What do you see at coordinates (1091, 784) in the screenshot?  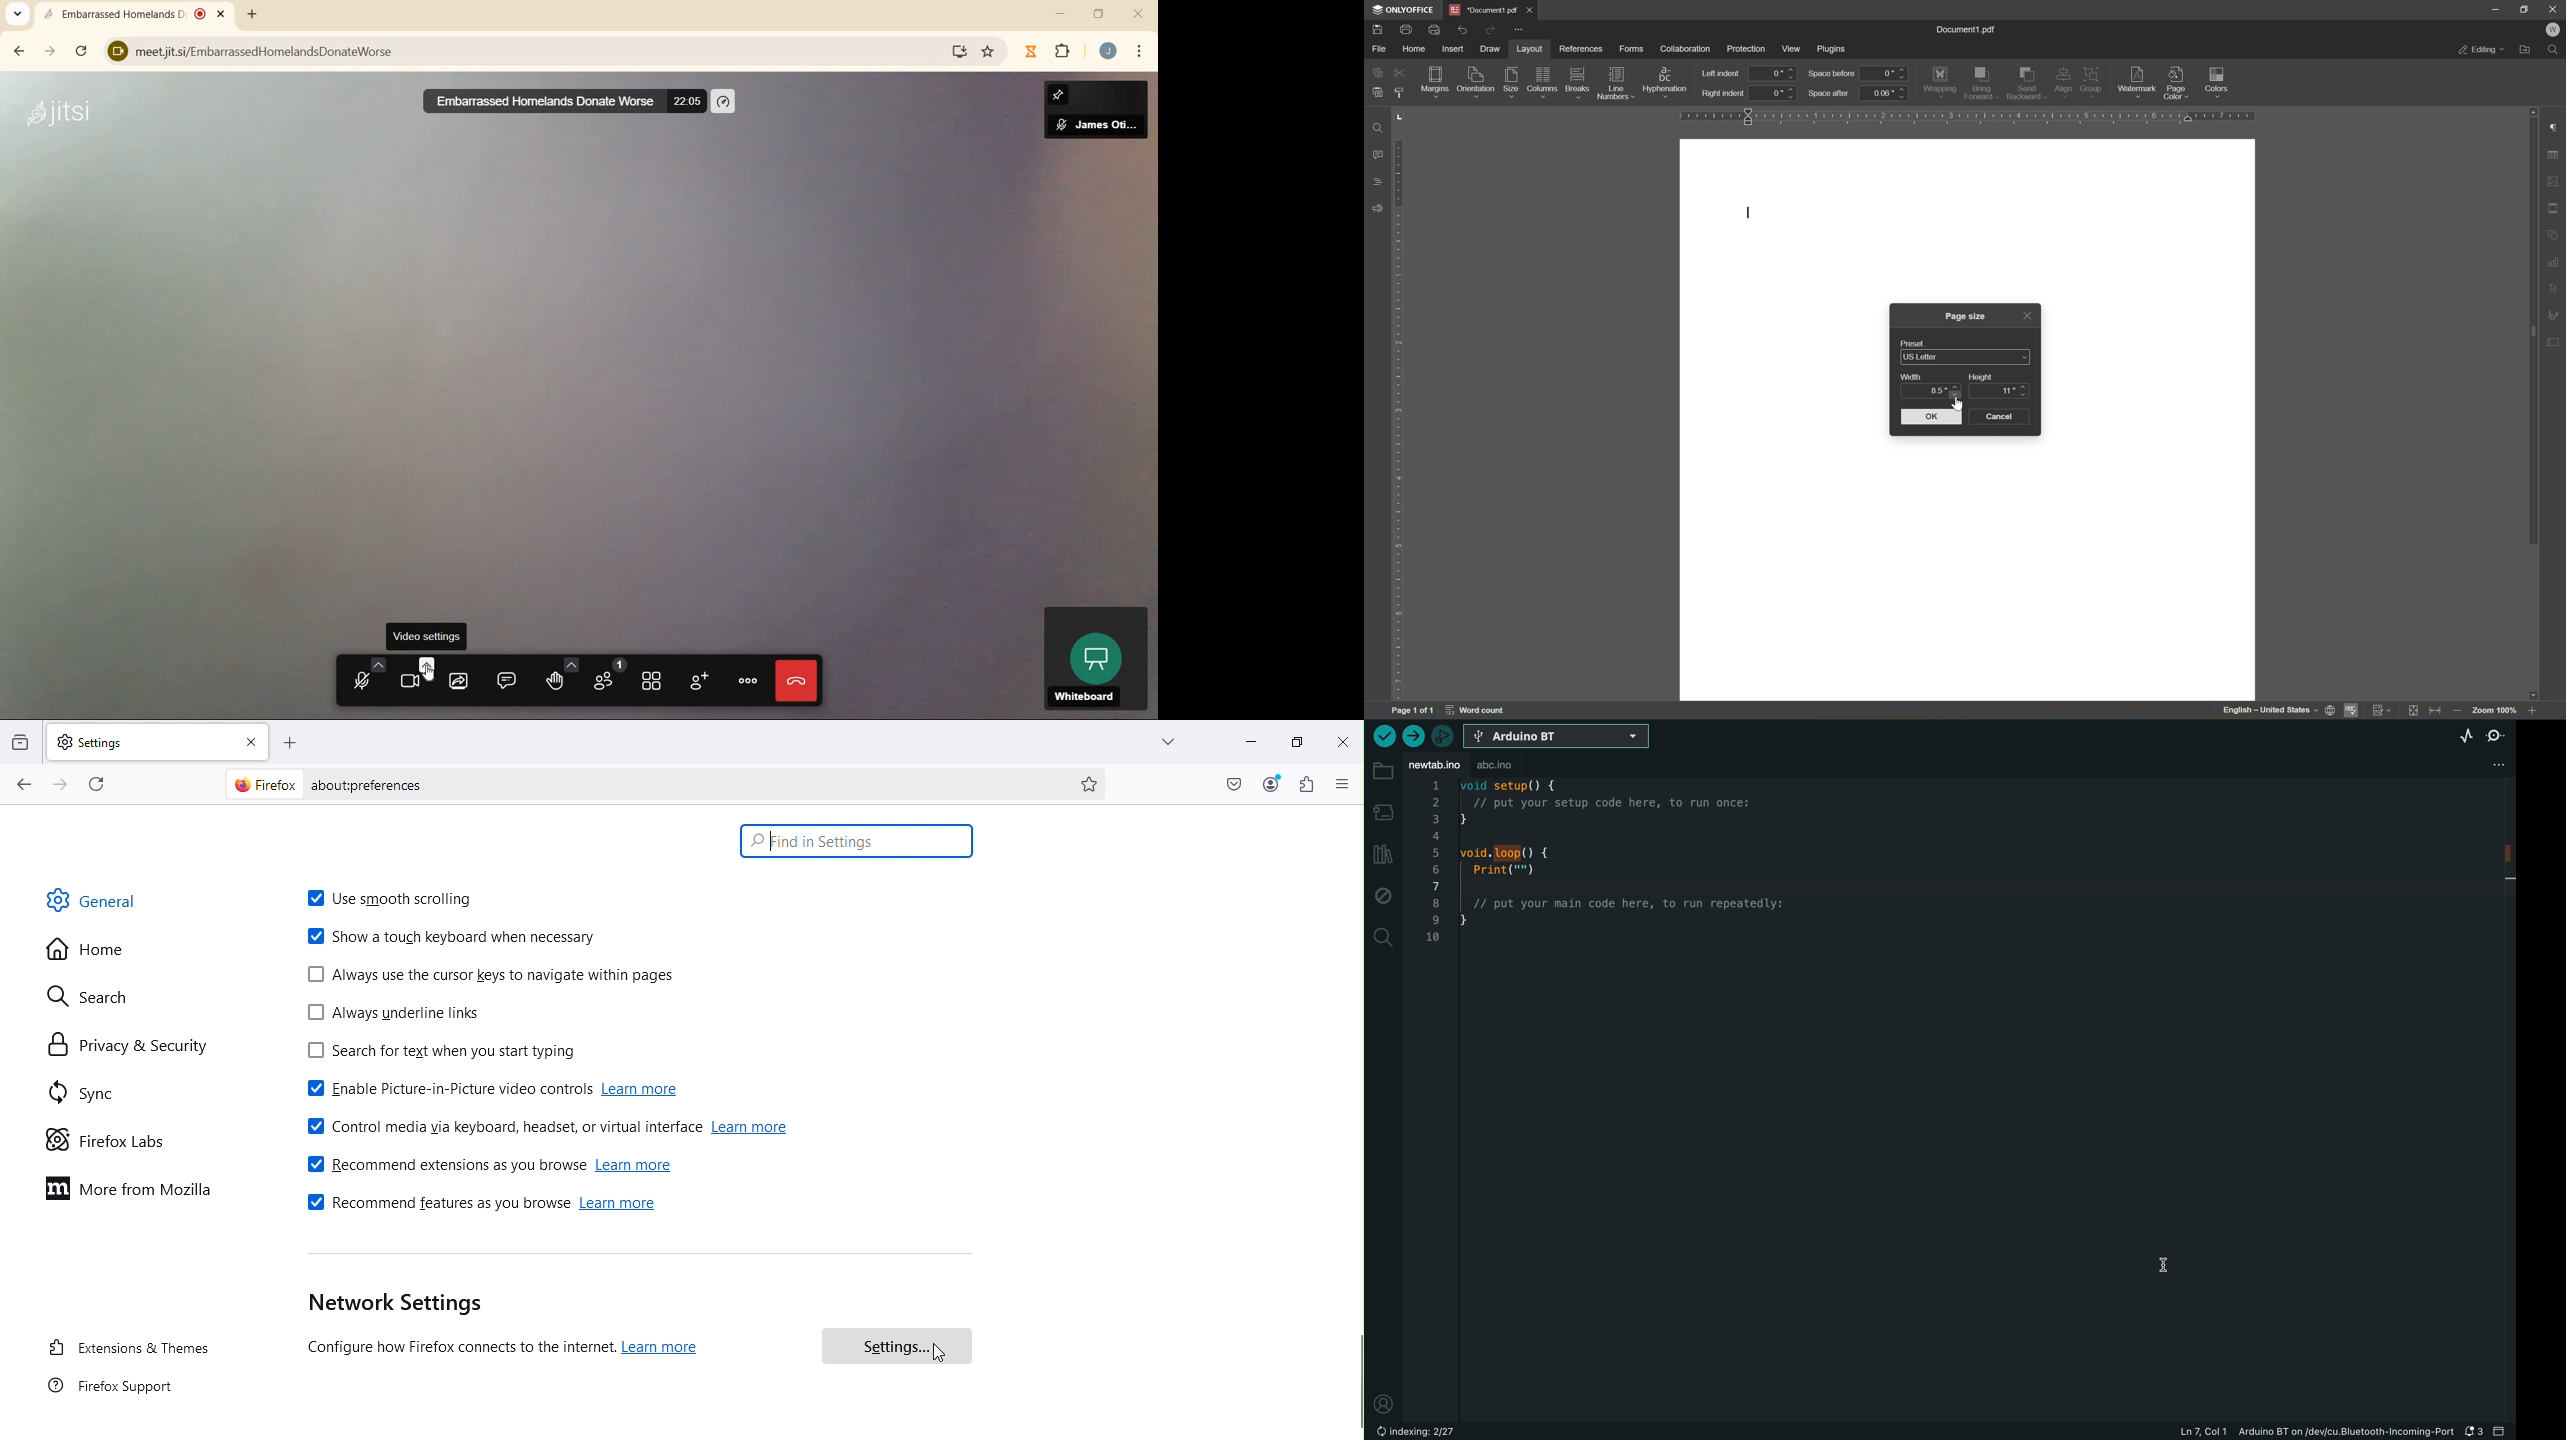 I see `Bookmark` at bounding box center [1091, 784].